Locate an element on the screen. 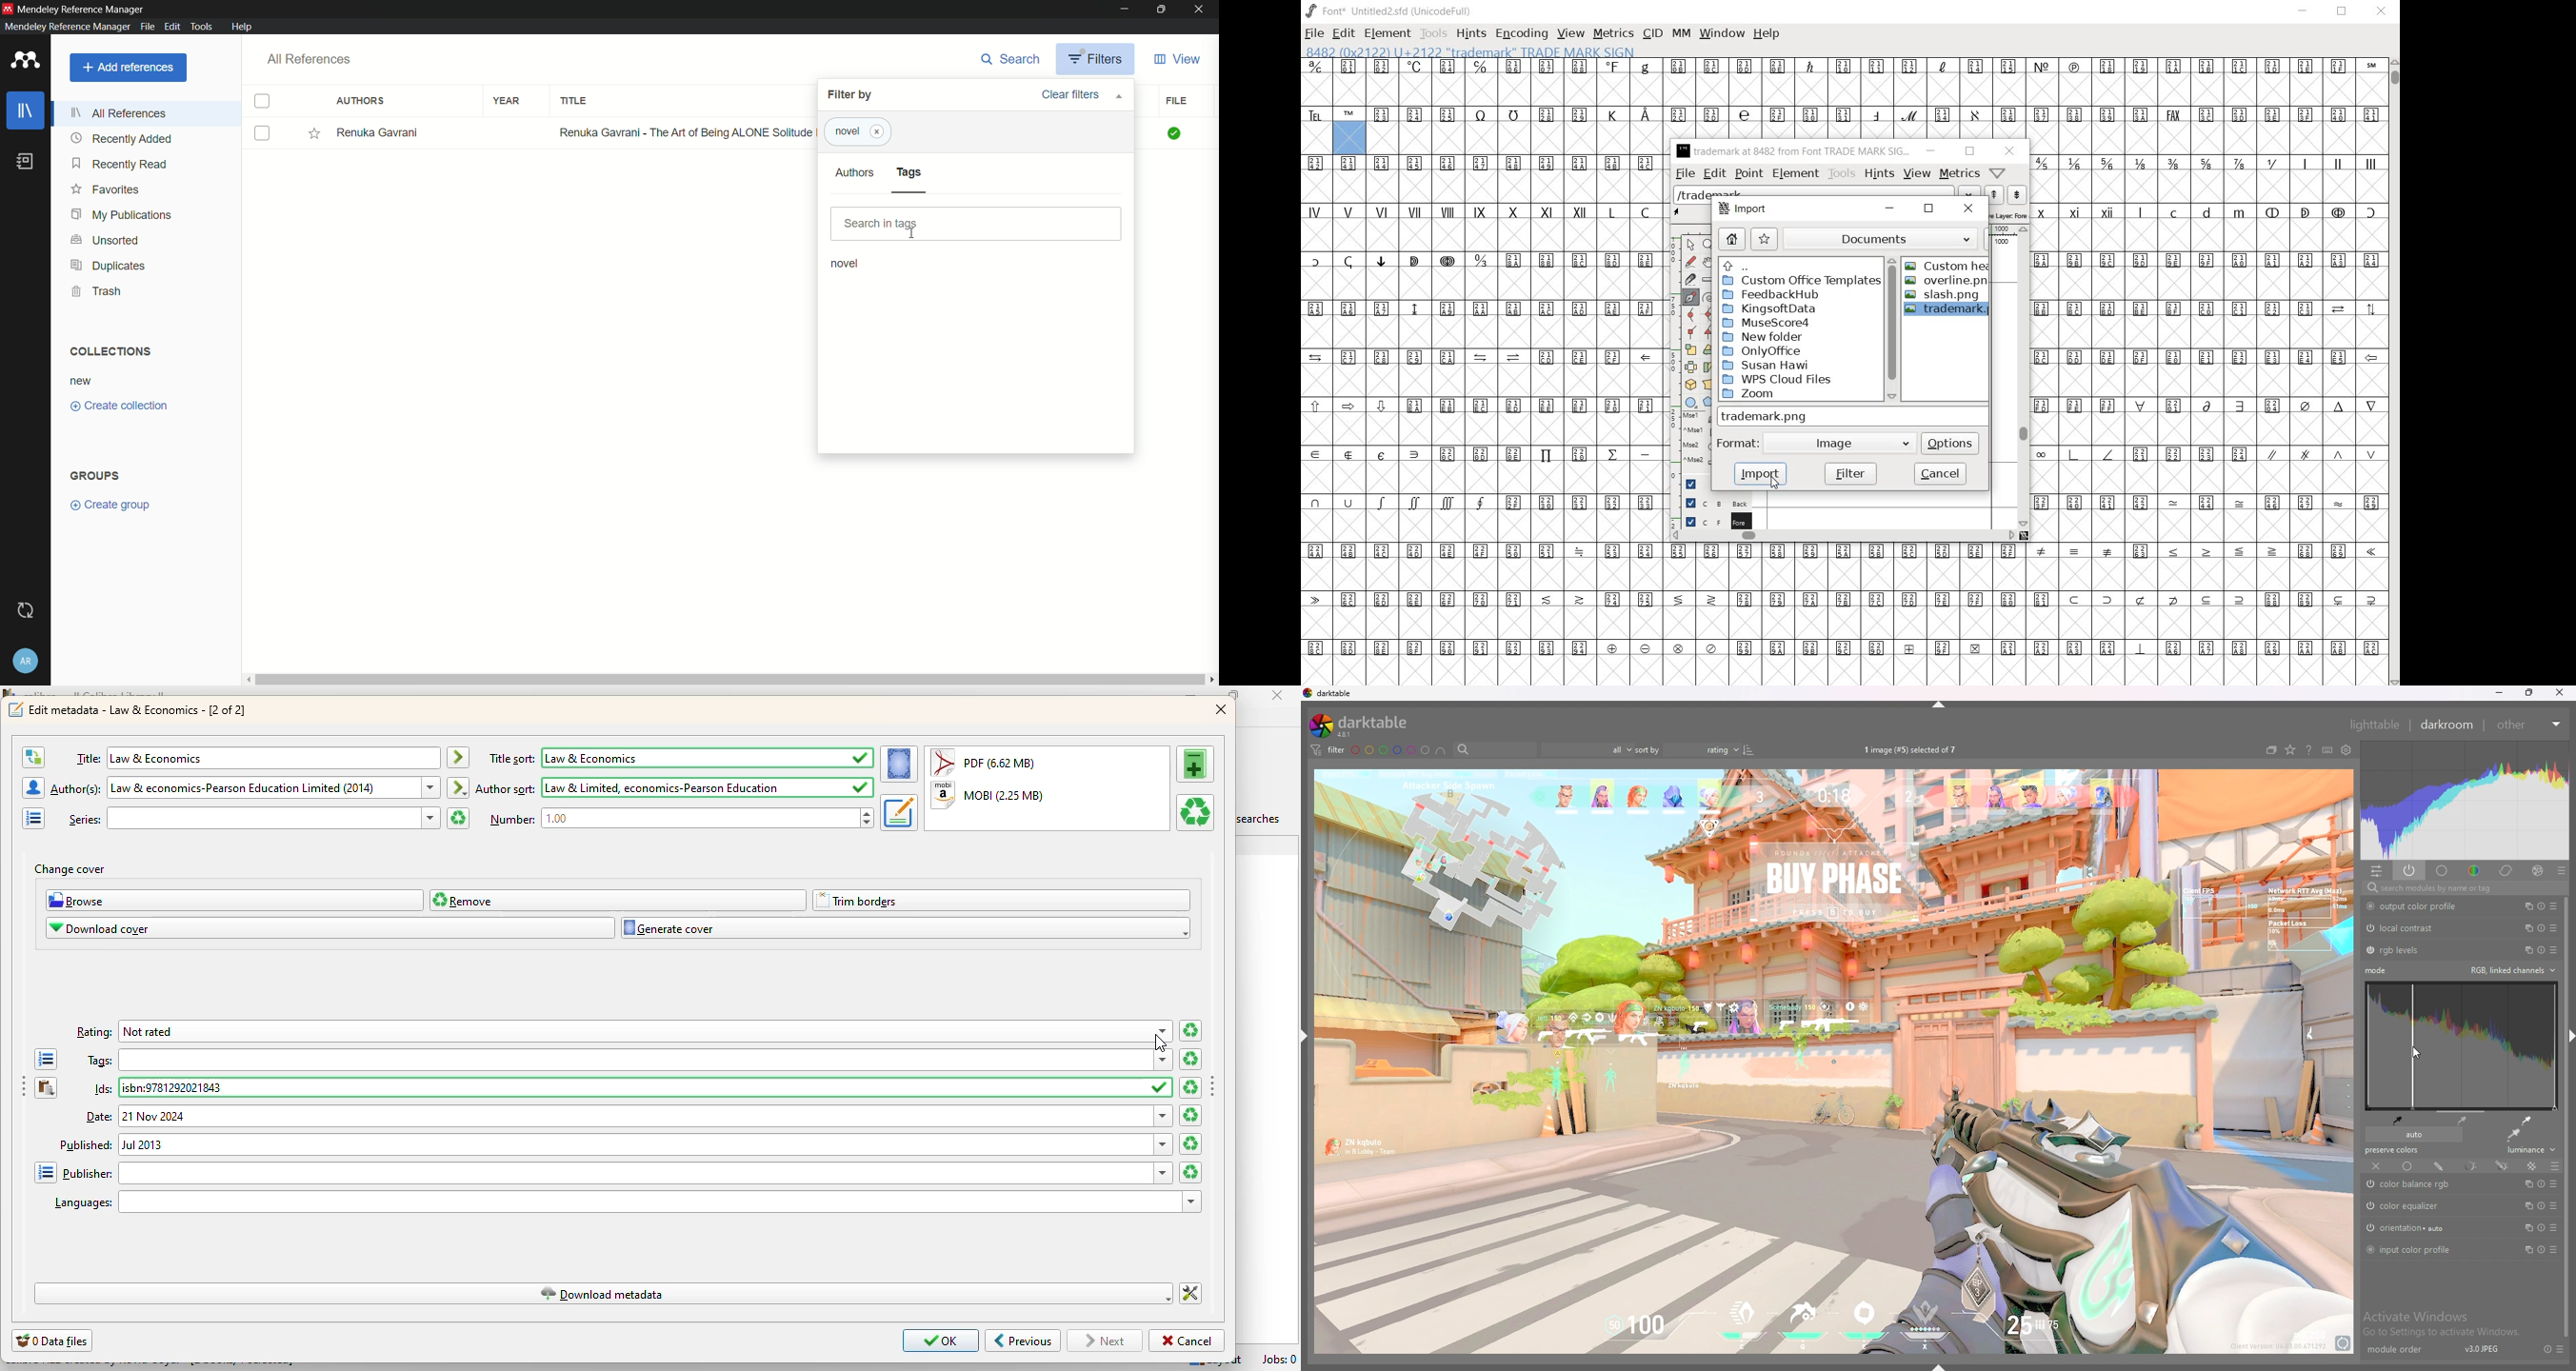 The height and width of the screenshot is (1372, 2576). scale the selection is located at coordinates (1691, 348).